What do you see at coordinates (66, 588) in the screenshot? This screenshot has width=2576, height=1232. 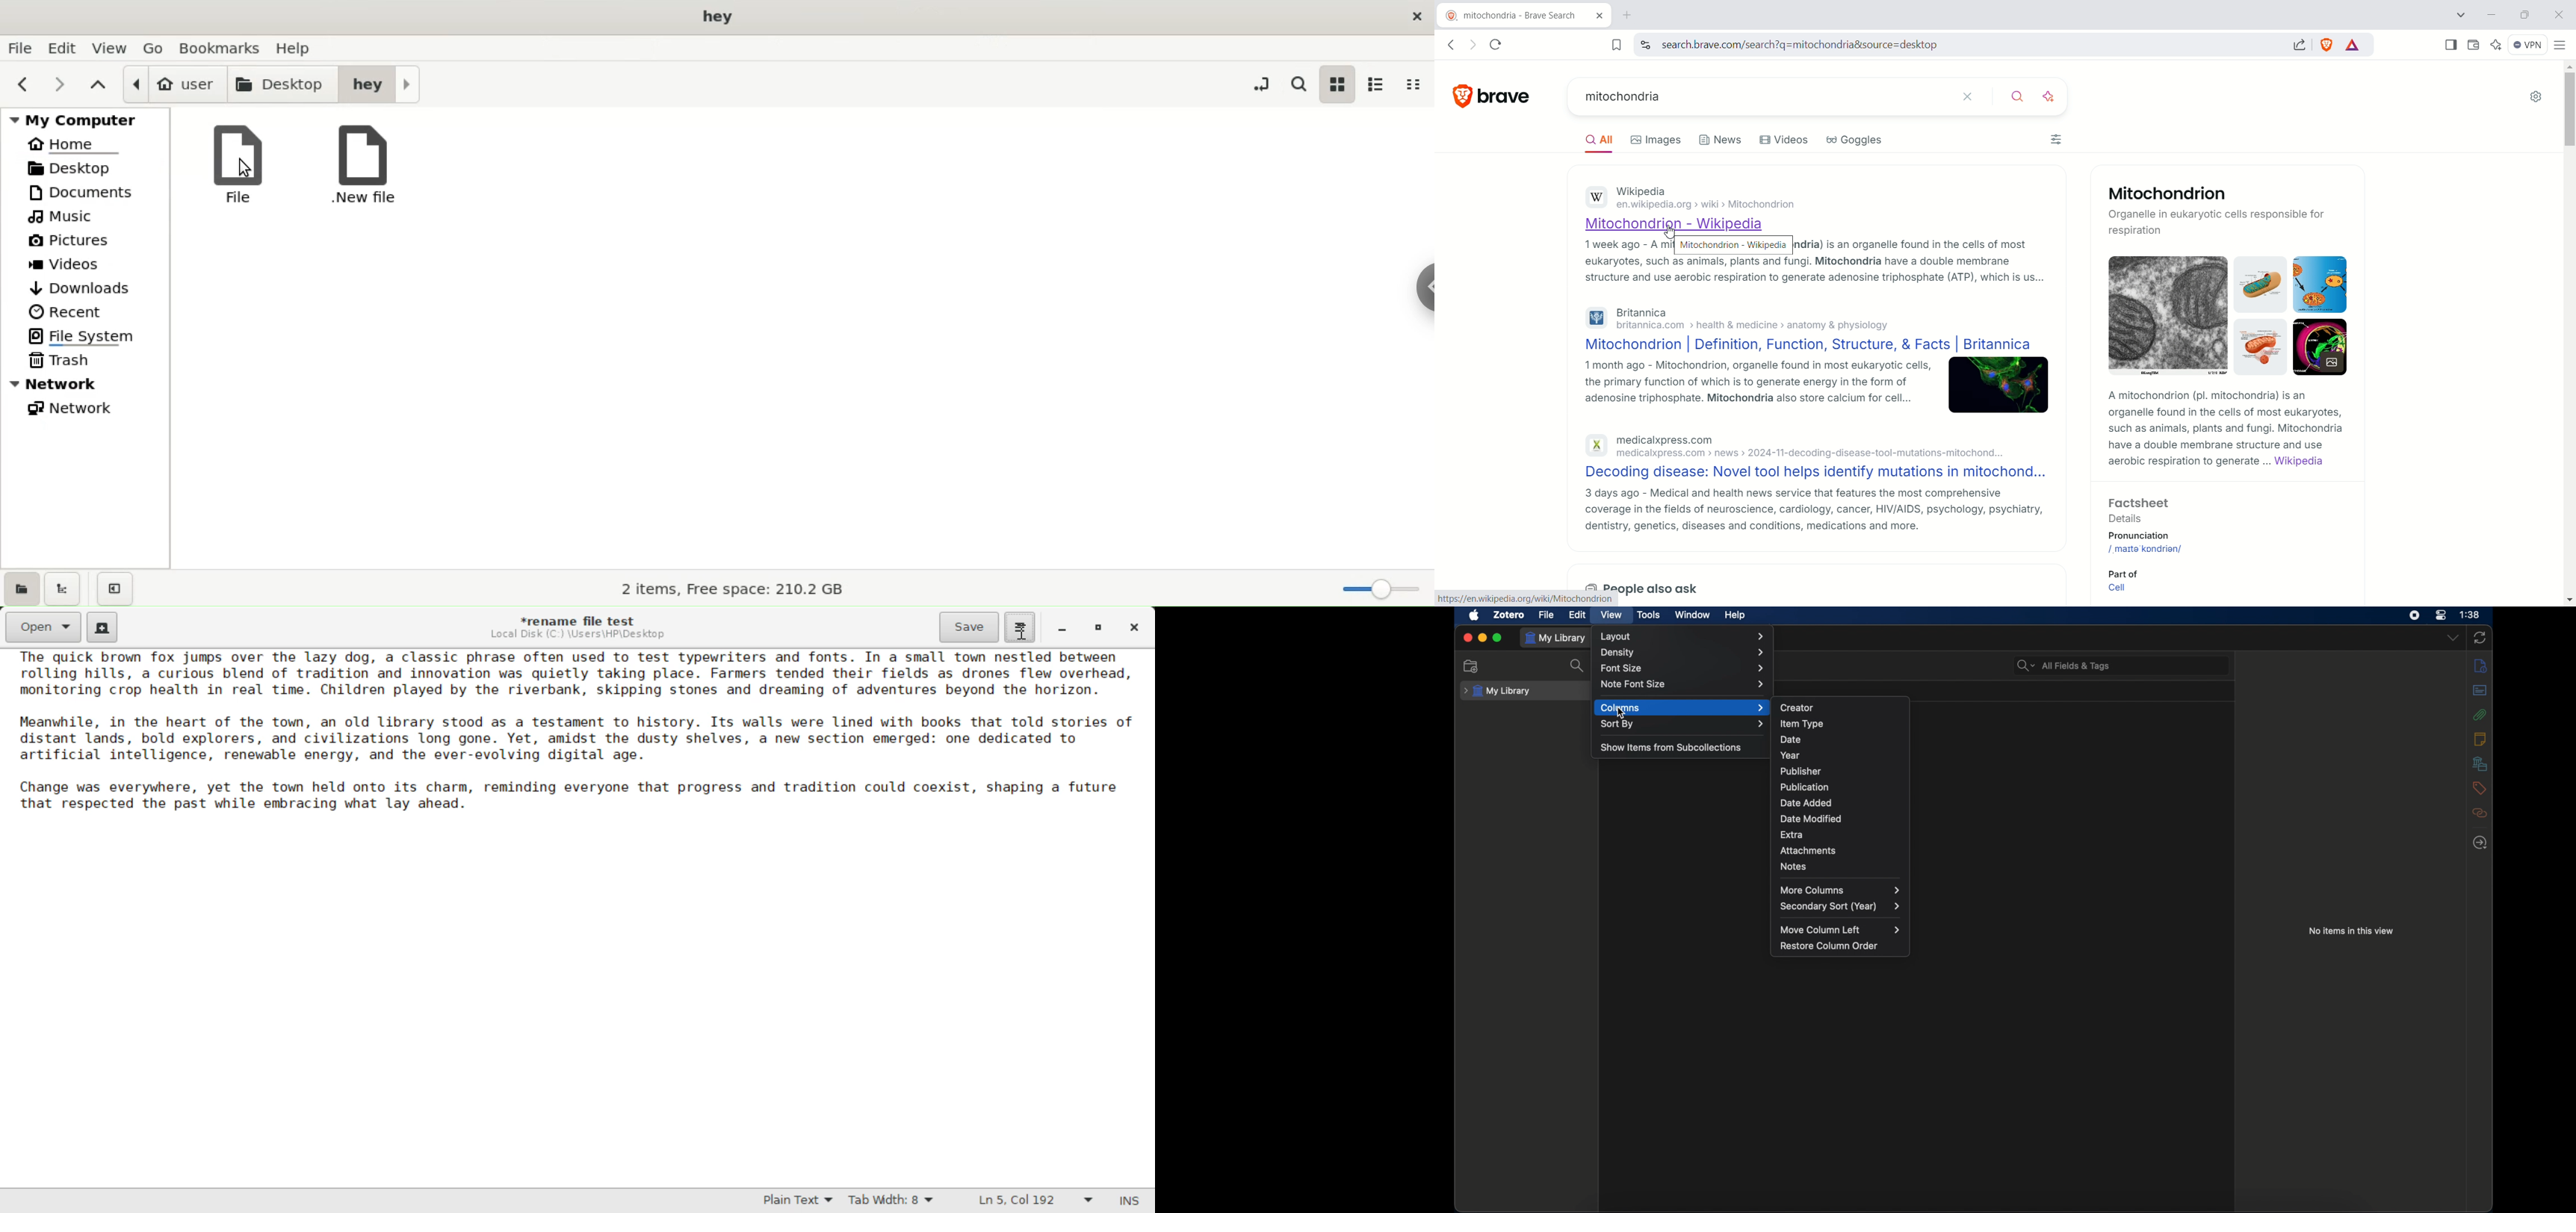 I see `show treeview` at bounding box center [66, 588].